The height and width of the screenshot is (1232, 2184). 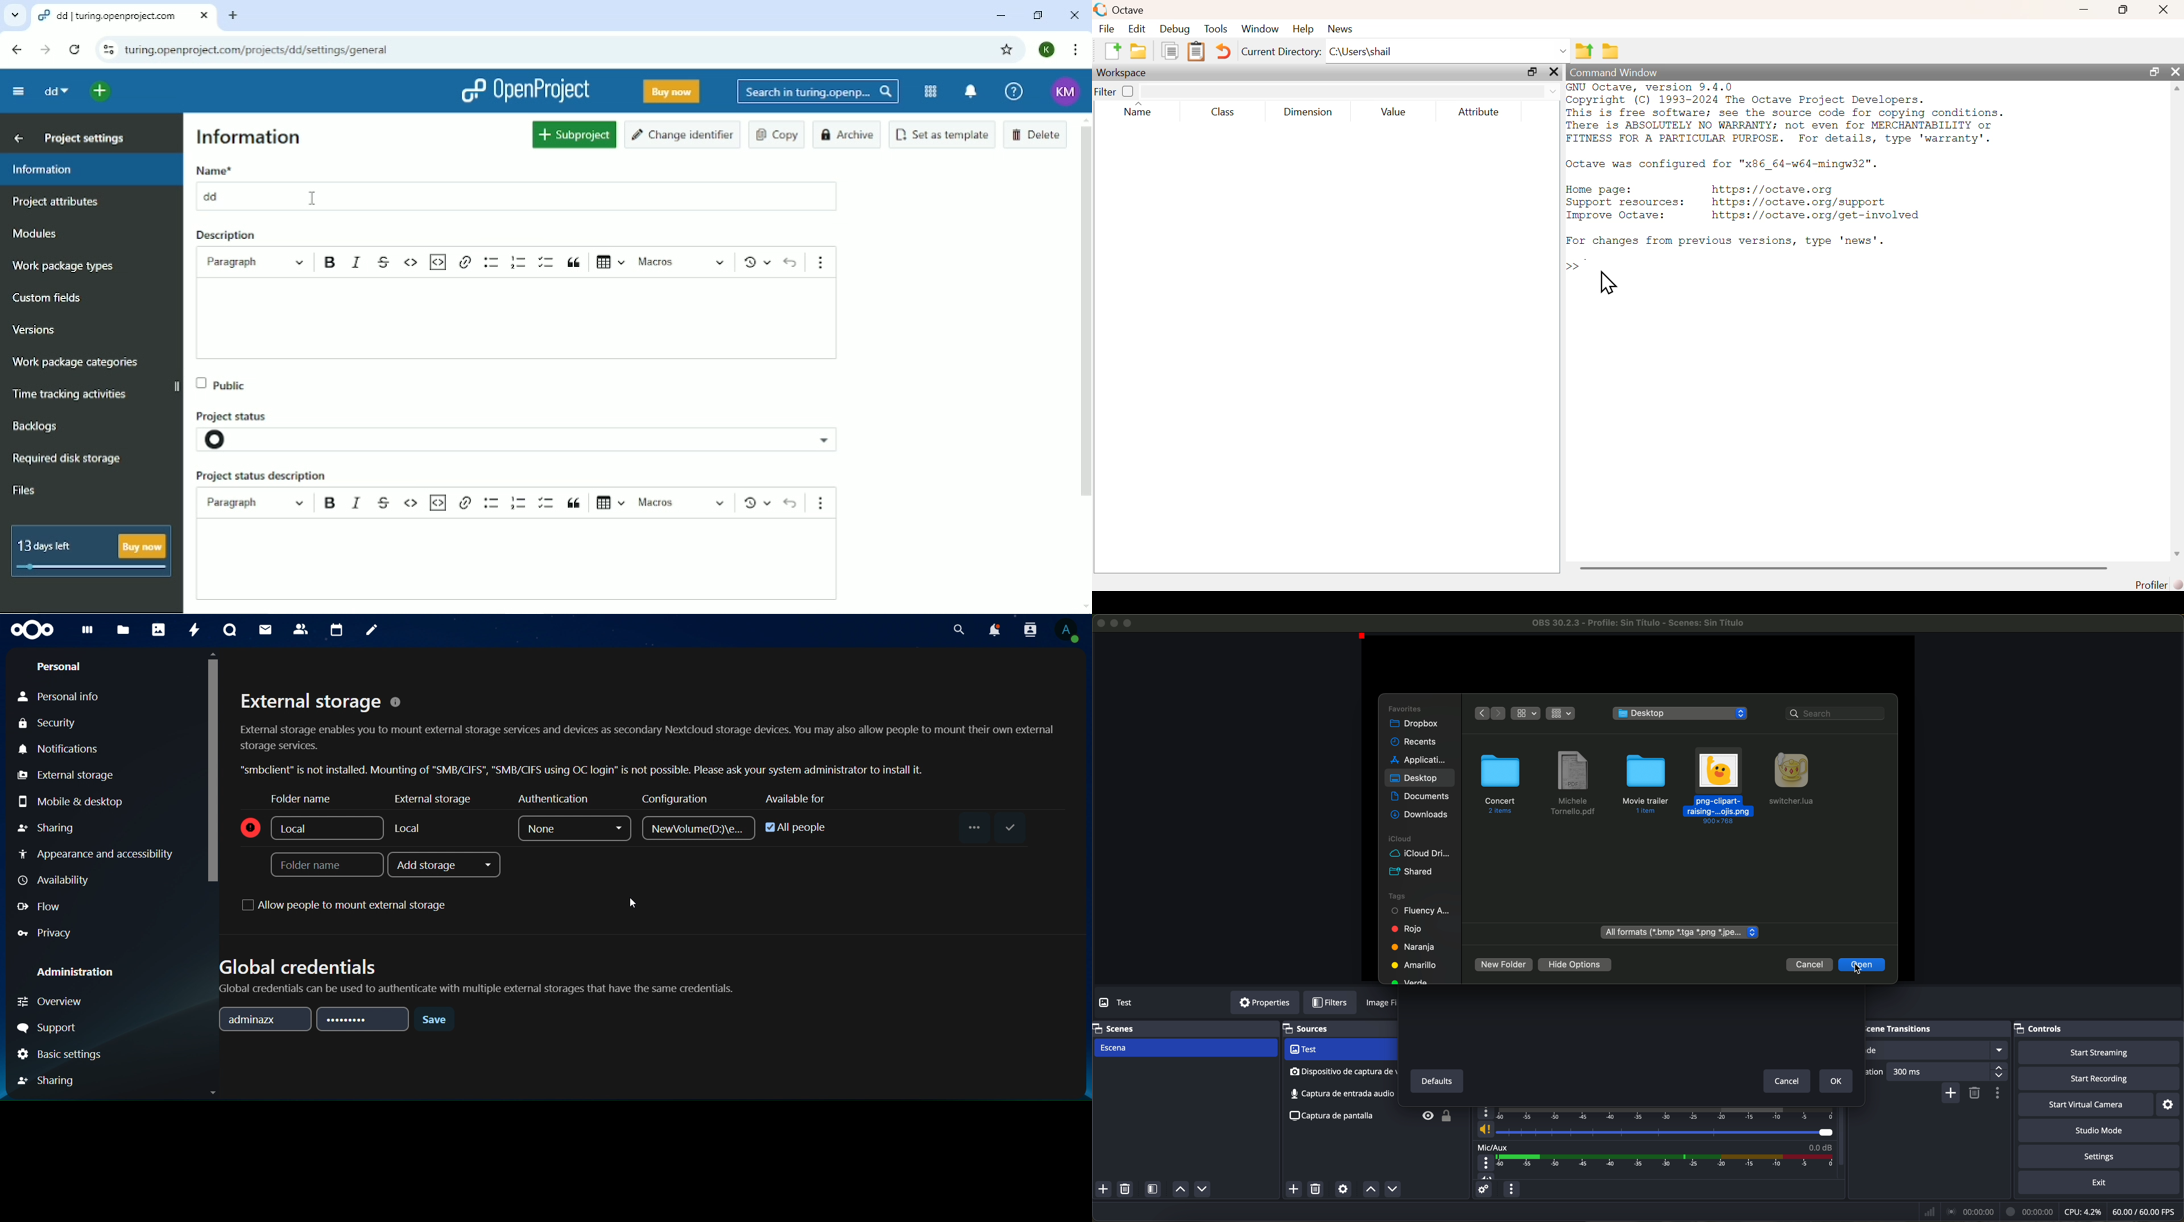 What do you see at coordinates (1486, 1176) in the screenshot?
I see `vol` at bounding box center [1486, 1176].